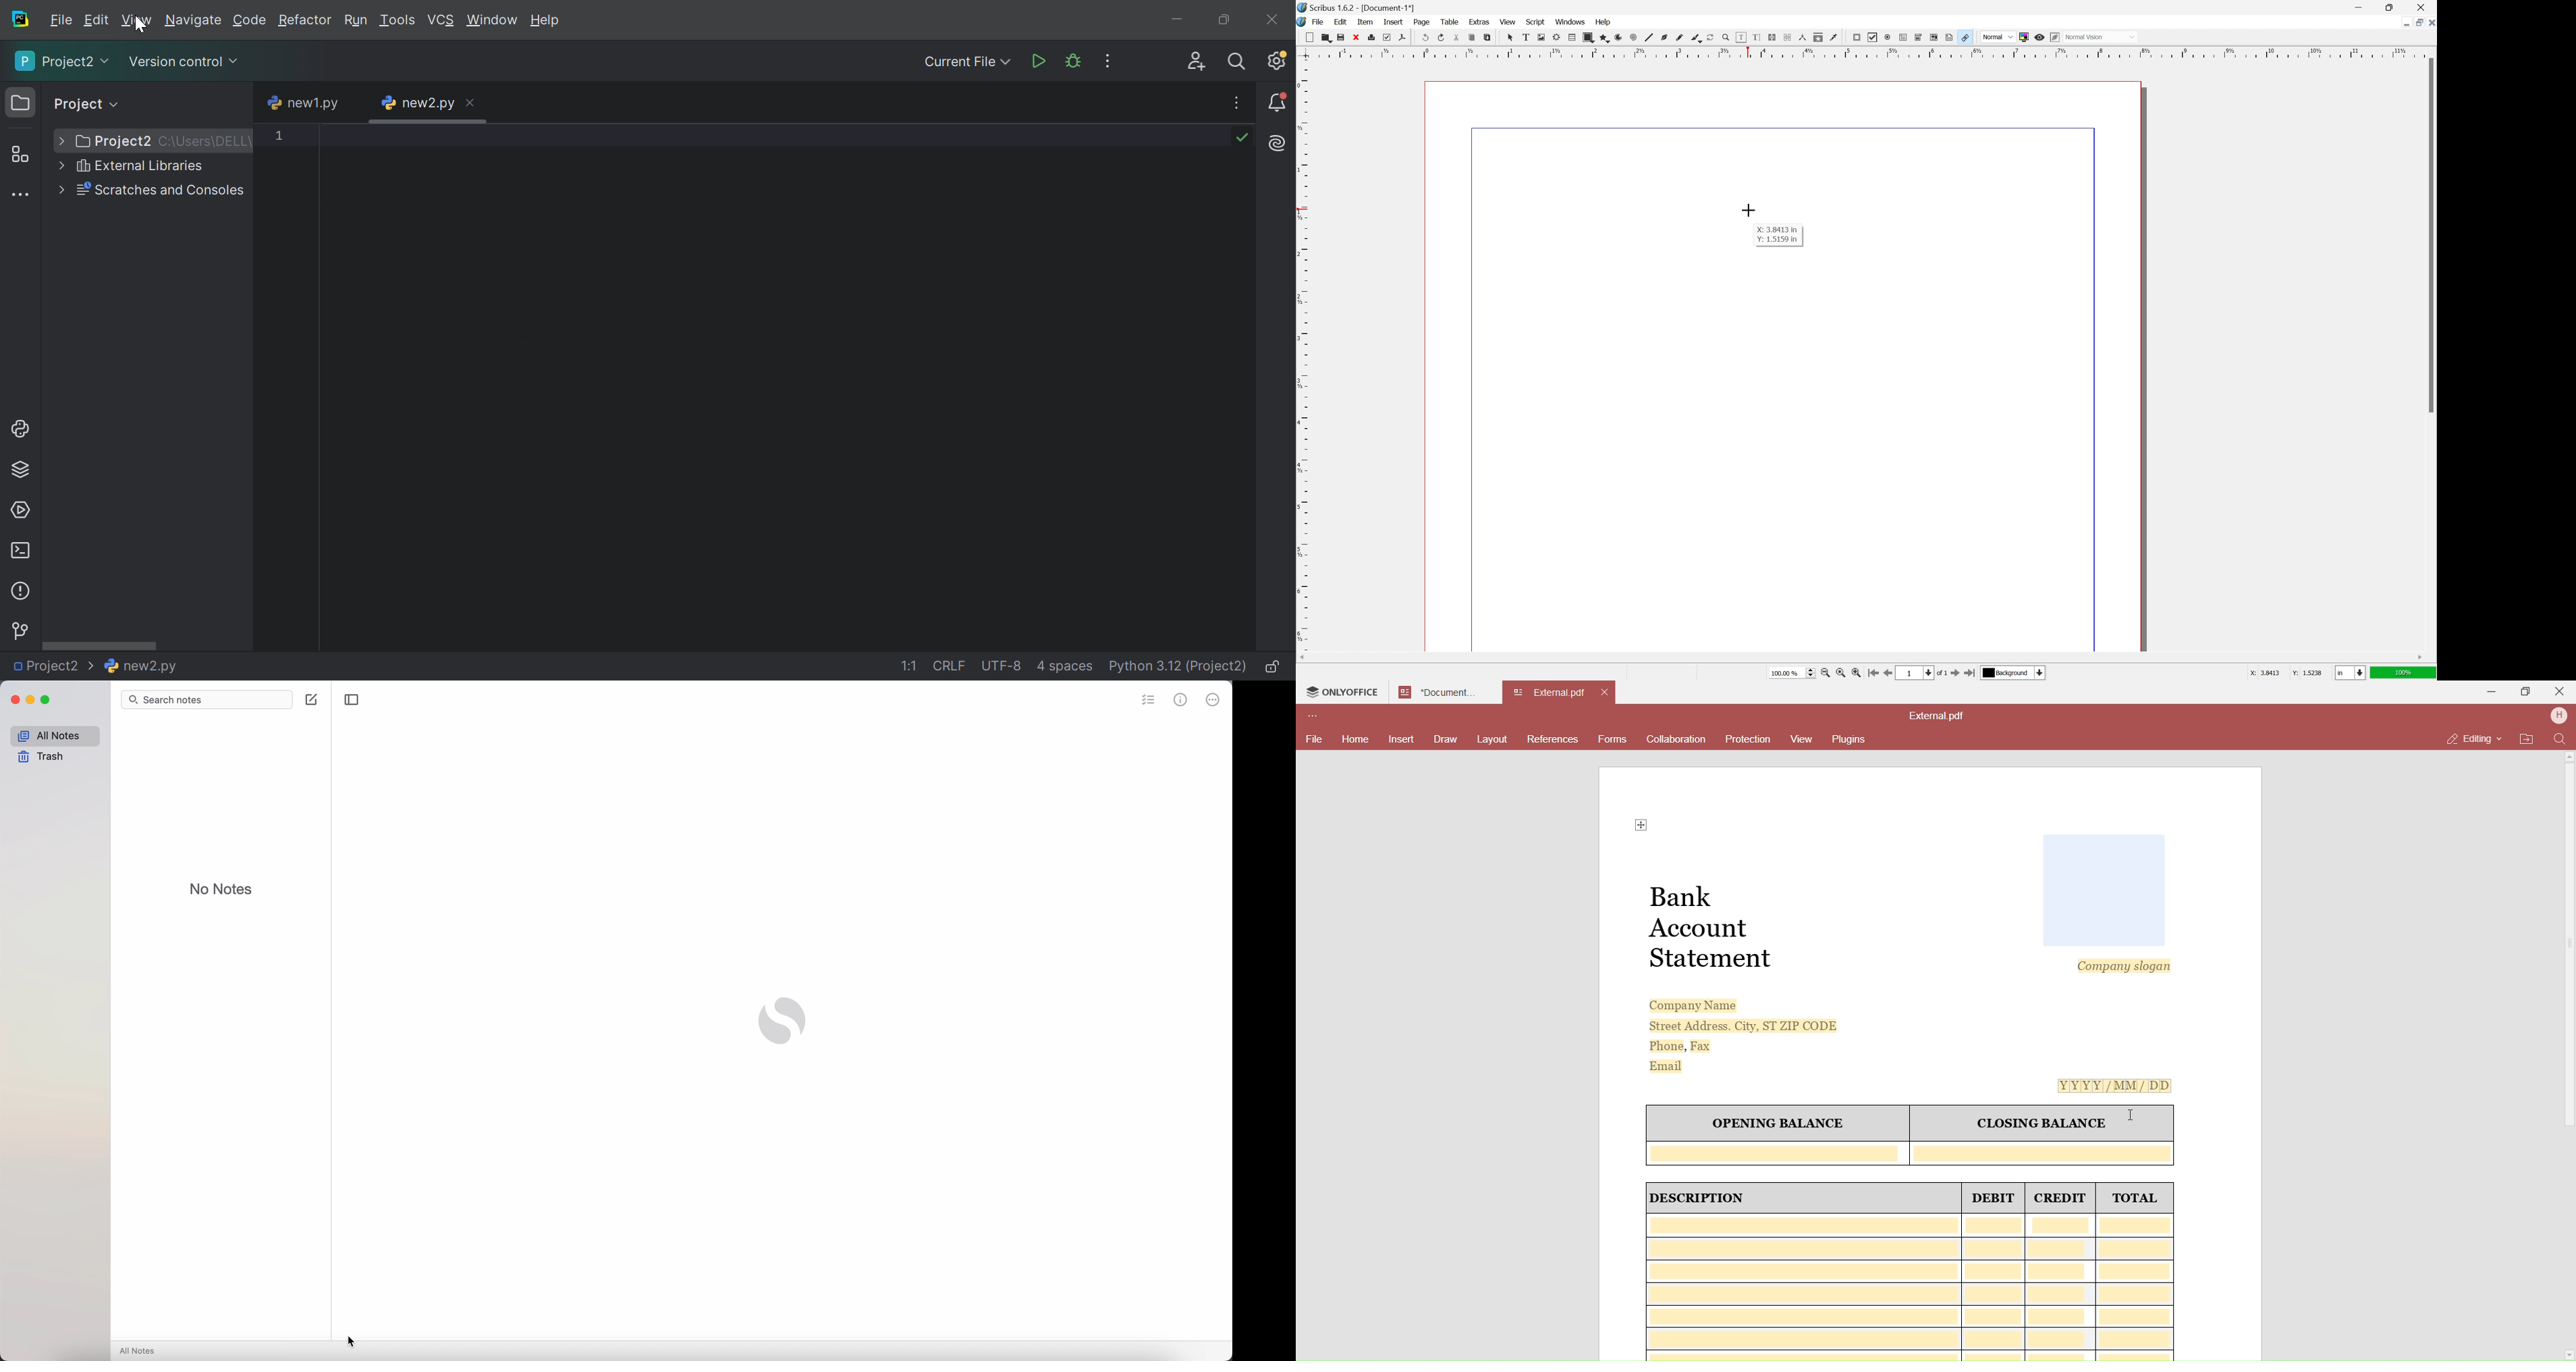  What do you see at coordinates (19, 155) in the screenshot?
I see `Structure` at bounding box center [19, 155].